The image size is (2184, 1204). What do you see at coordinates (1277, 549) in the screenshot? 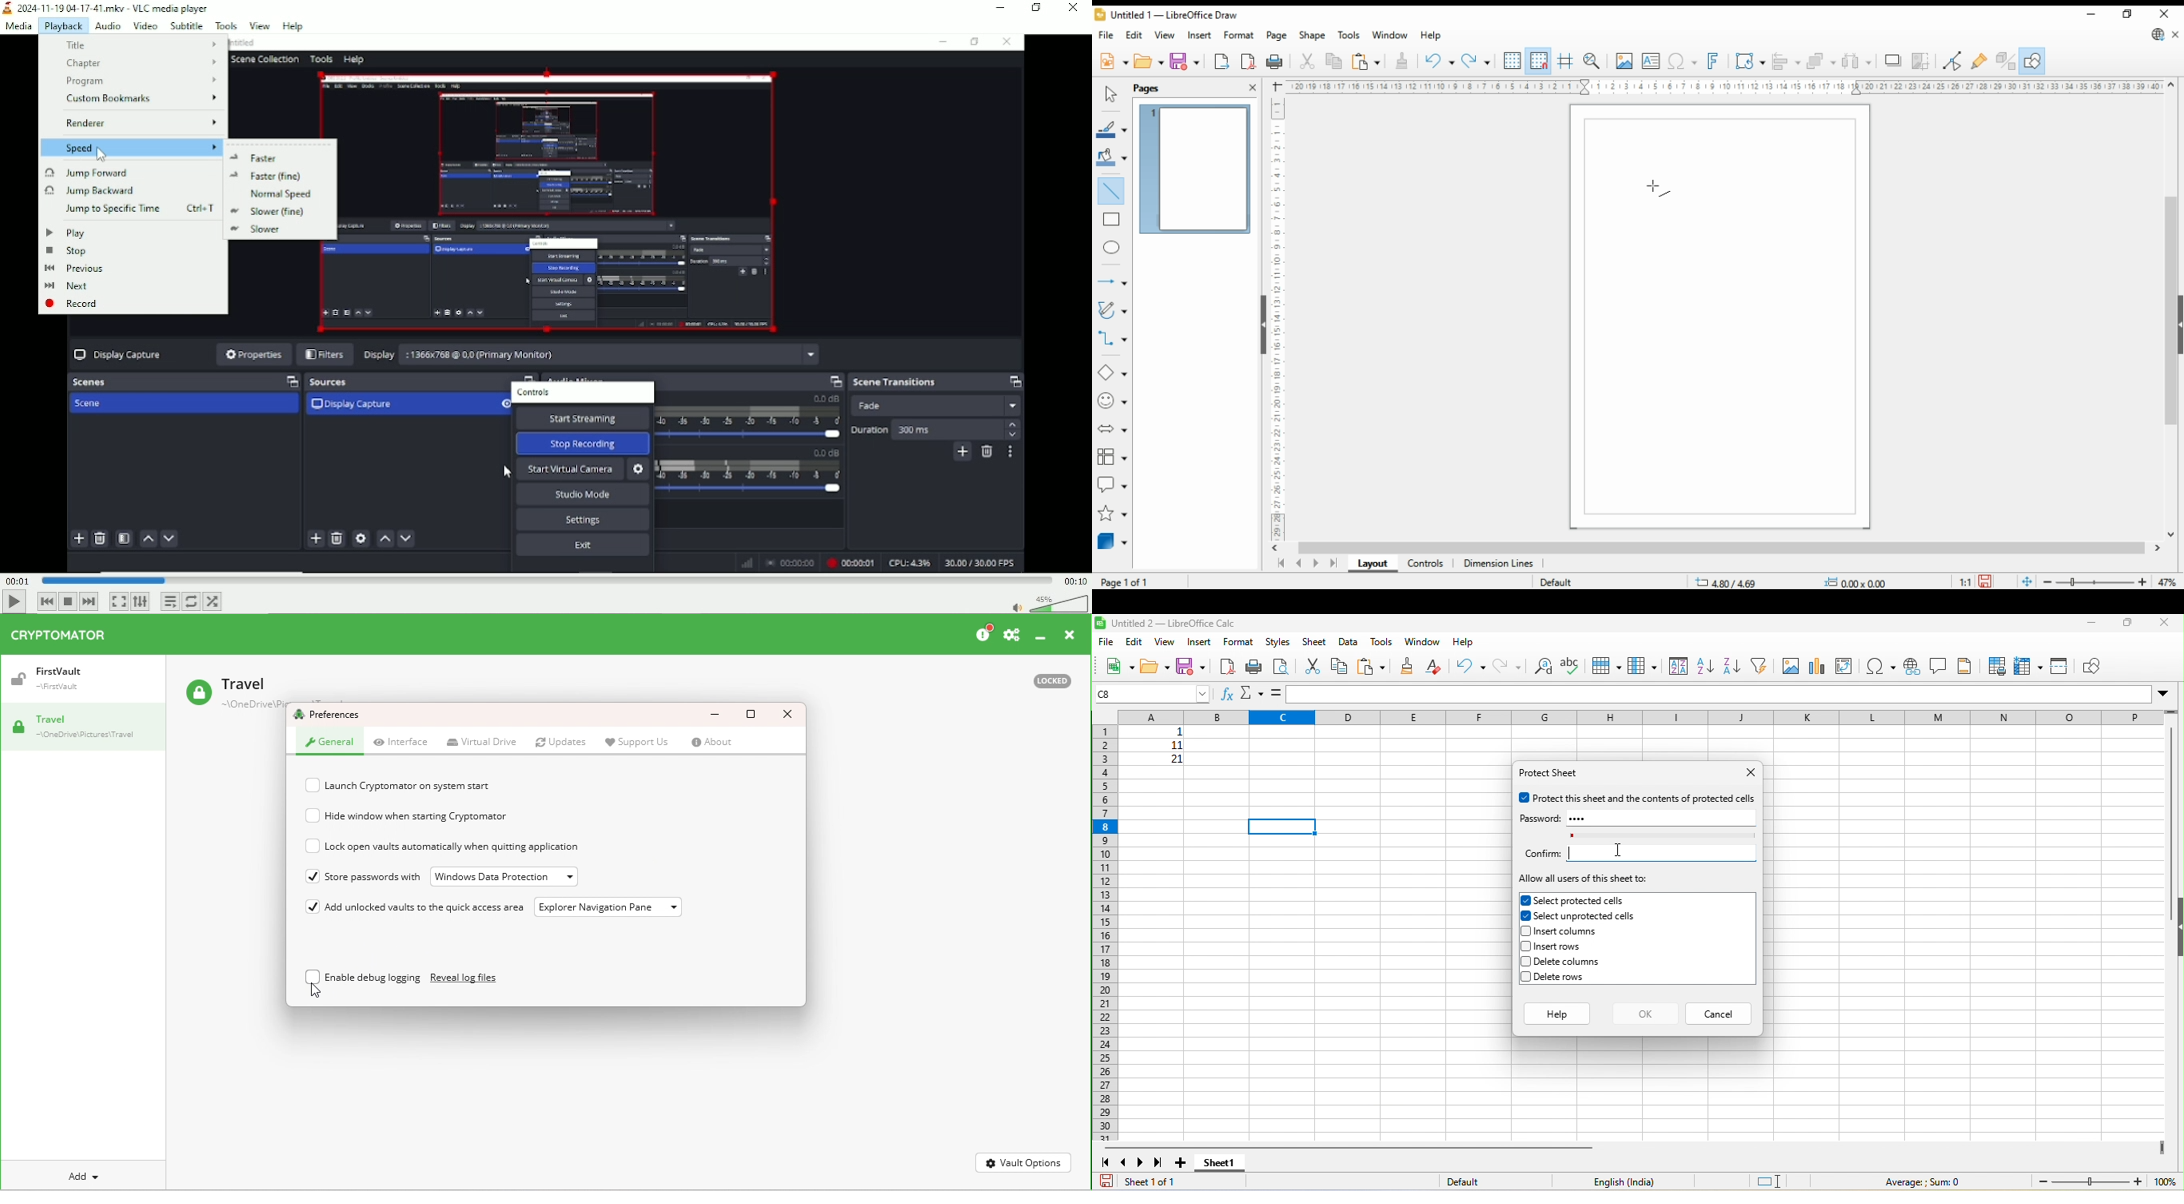
I see `move left` at bounding box center [1277, 549].